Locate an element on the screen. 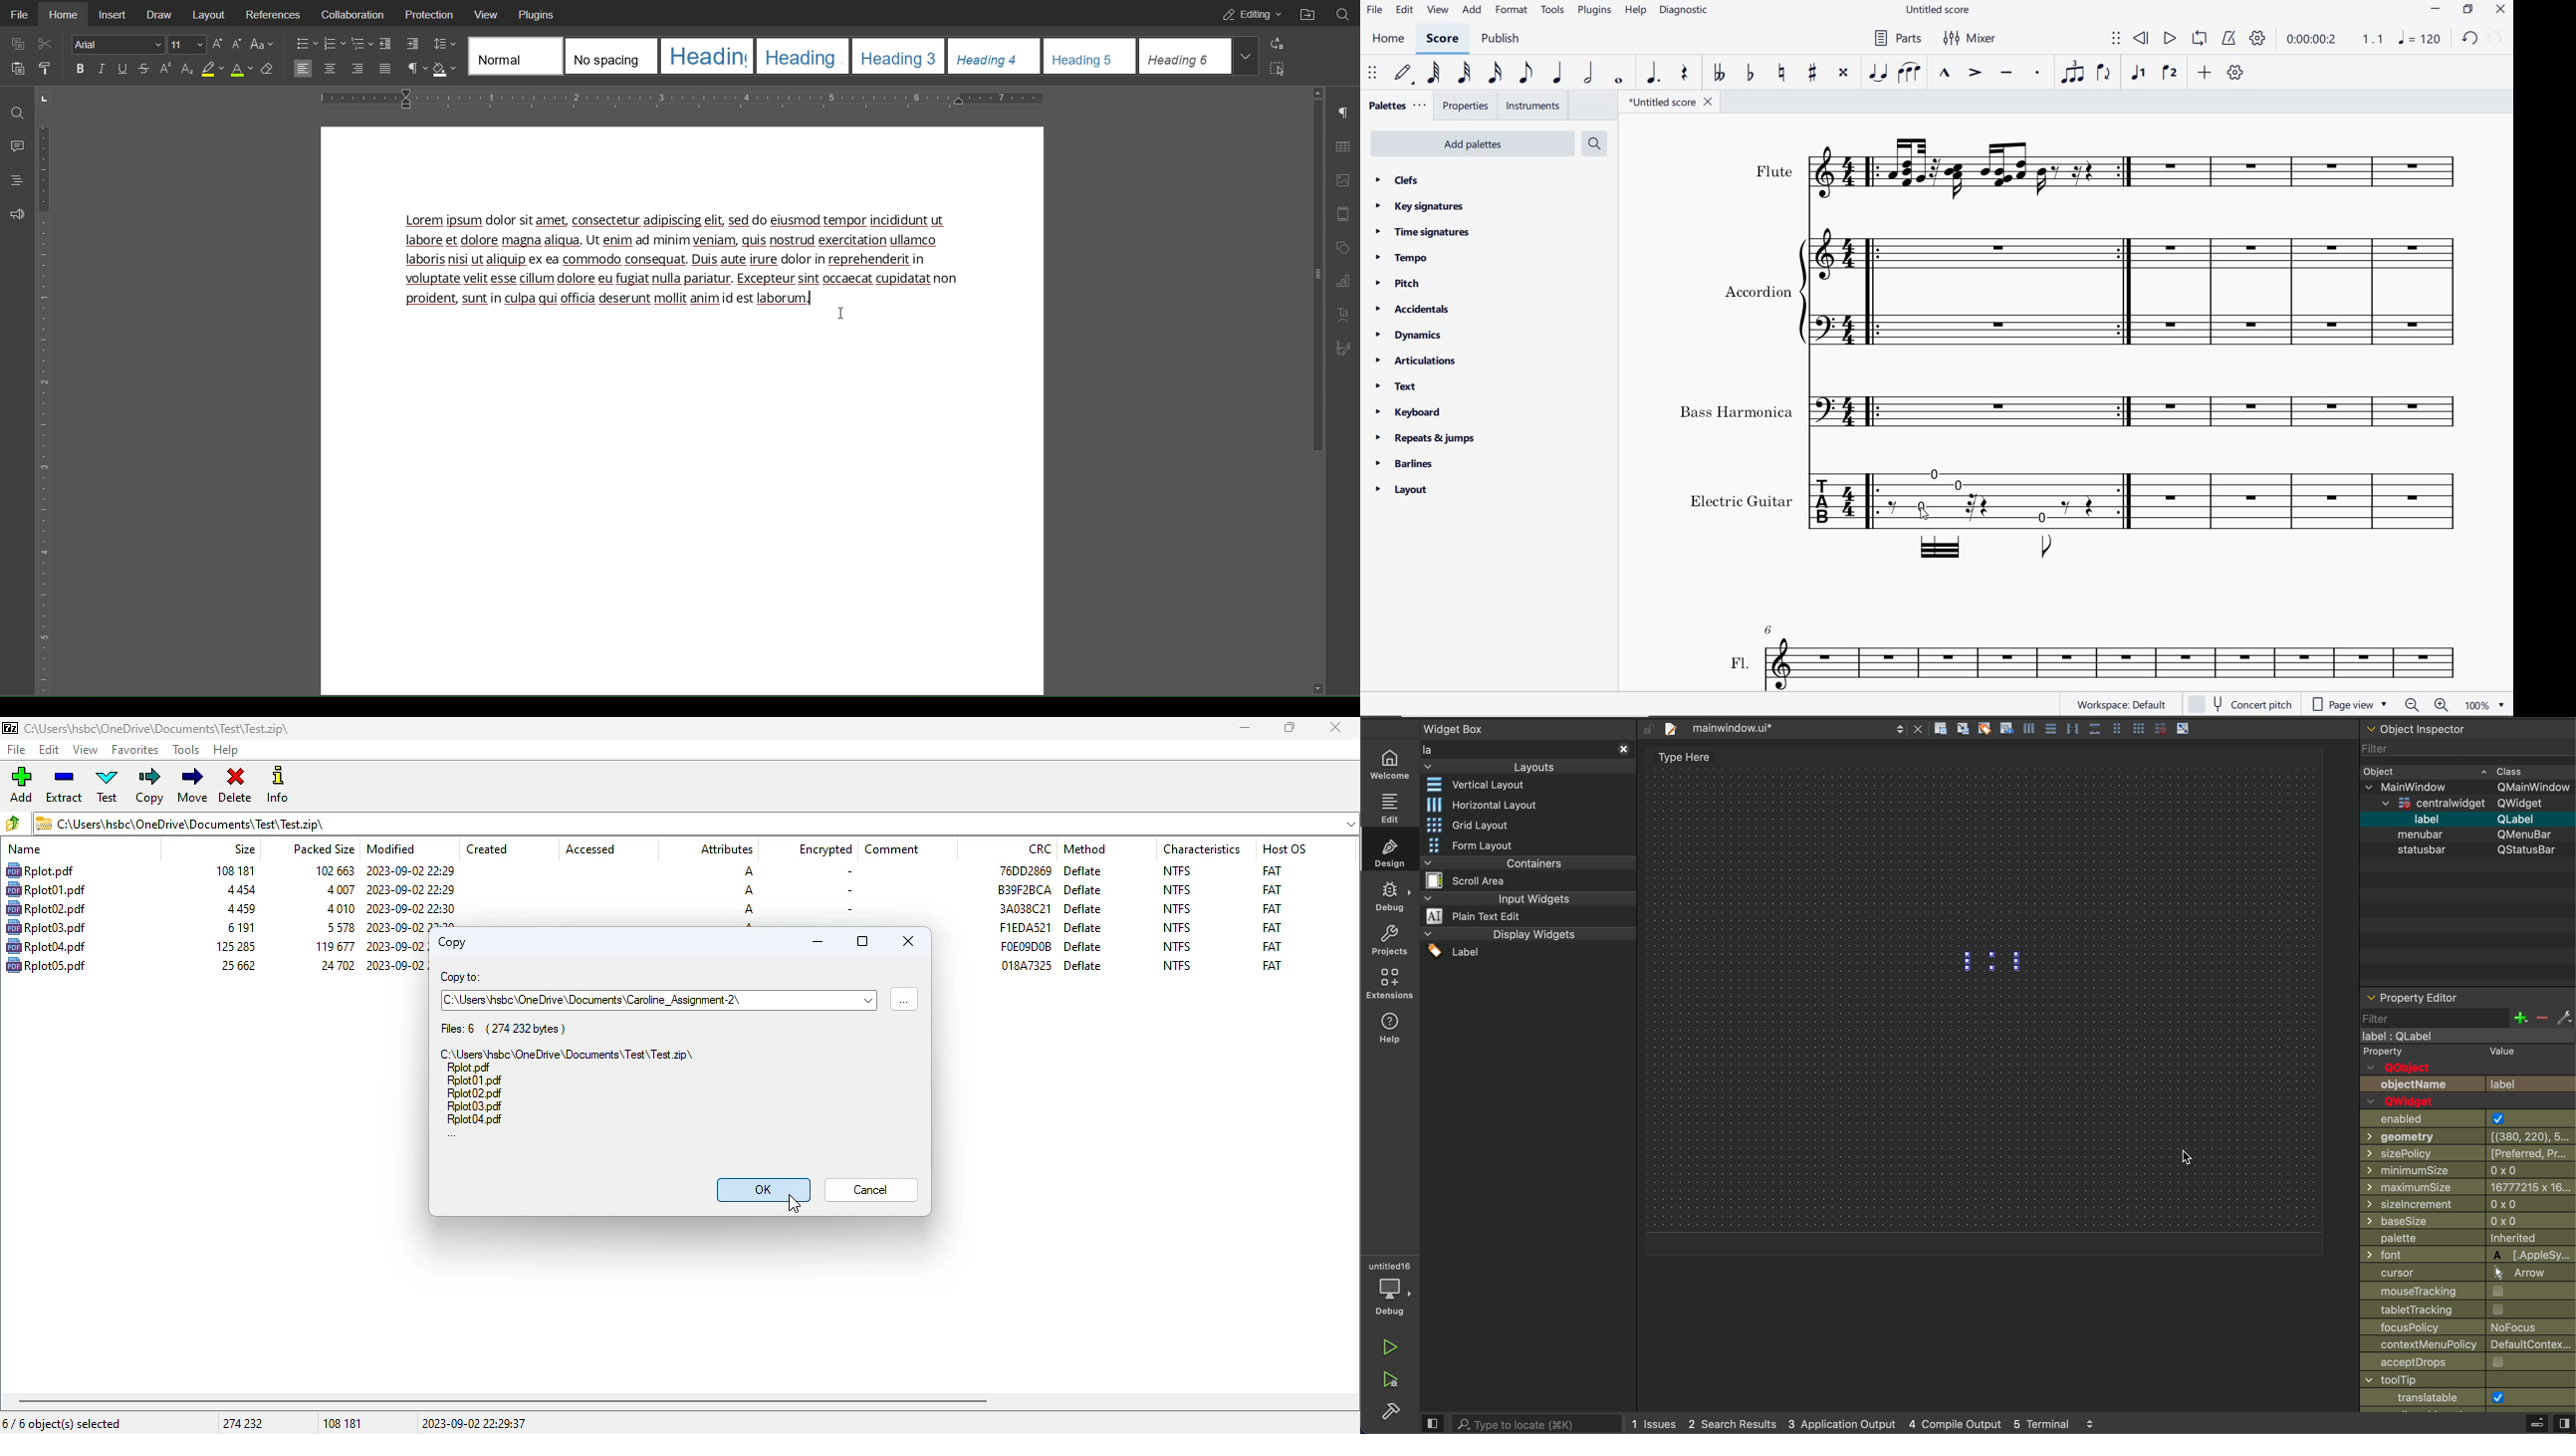  label widget is located at coordinates (2001, 960).